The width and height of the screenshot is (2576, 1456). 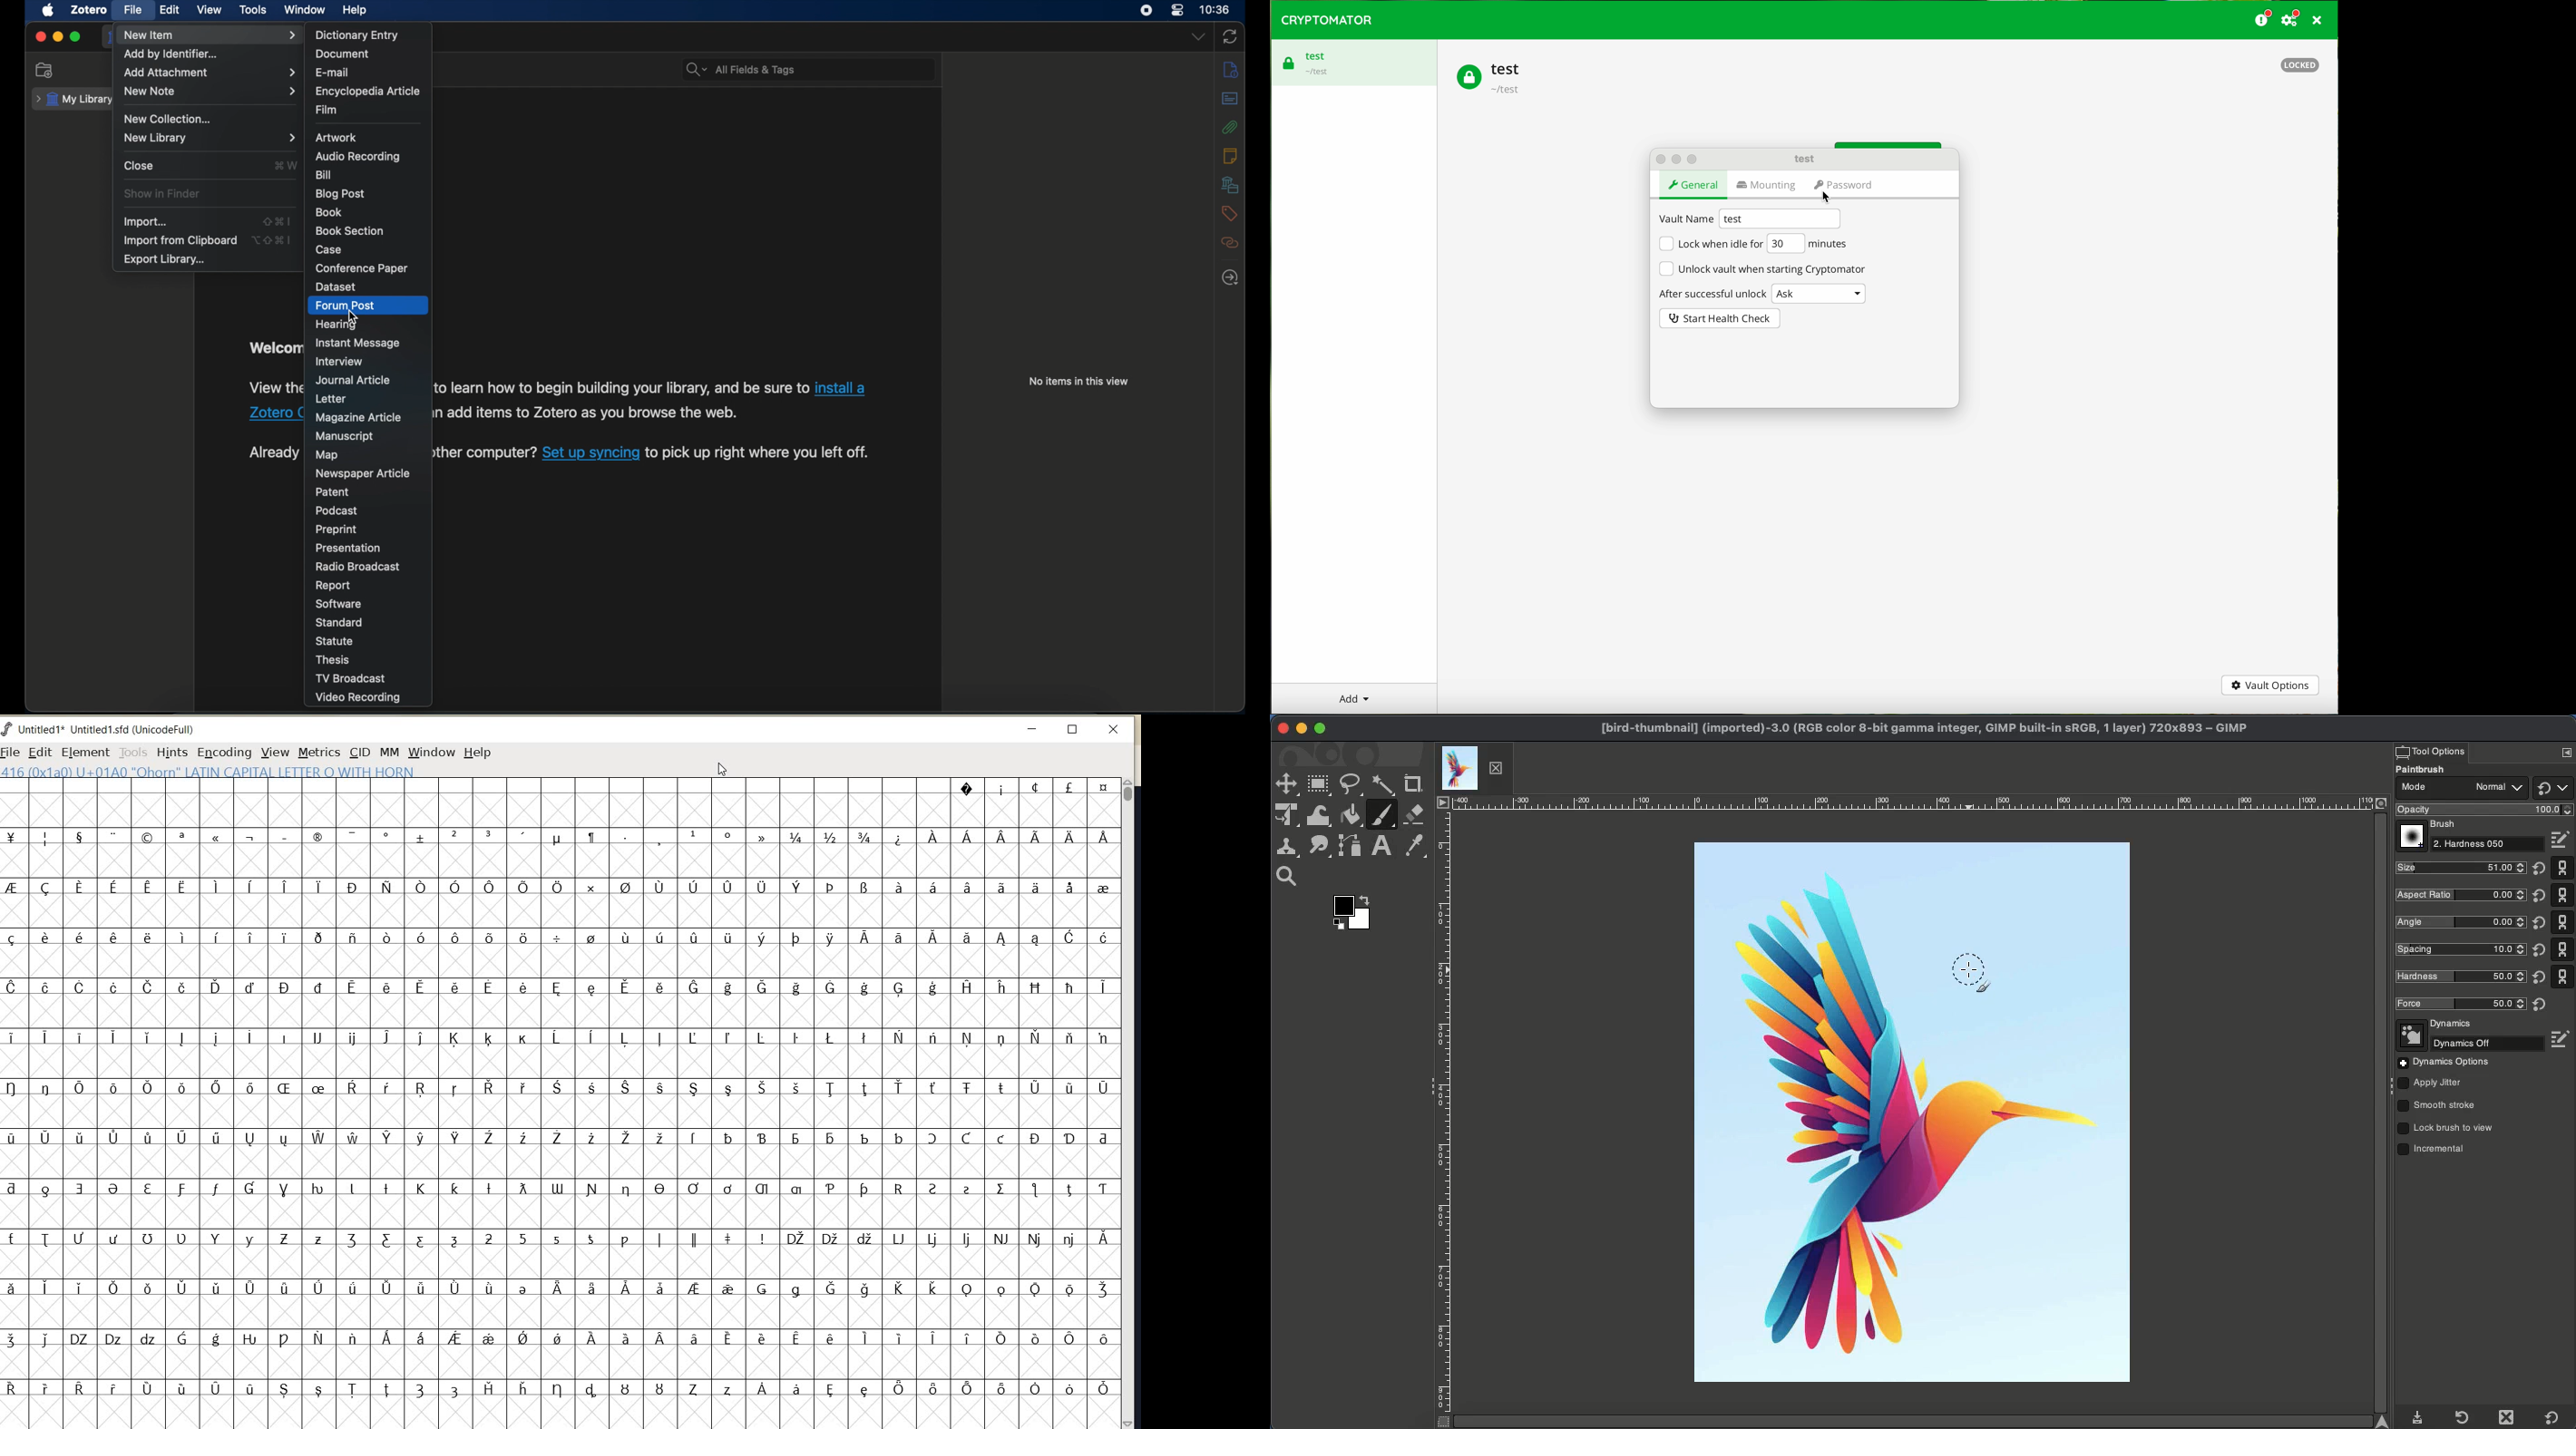 I want to click on Paintbrush, so click(x=2432, y=770).